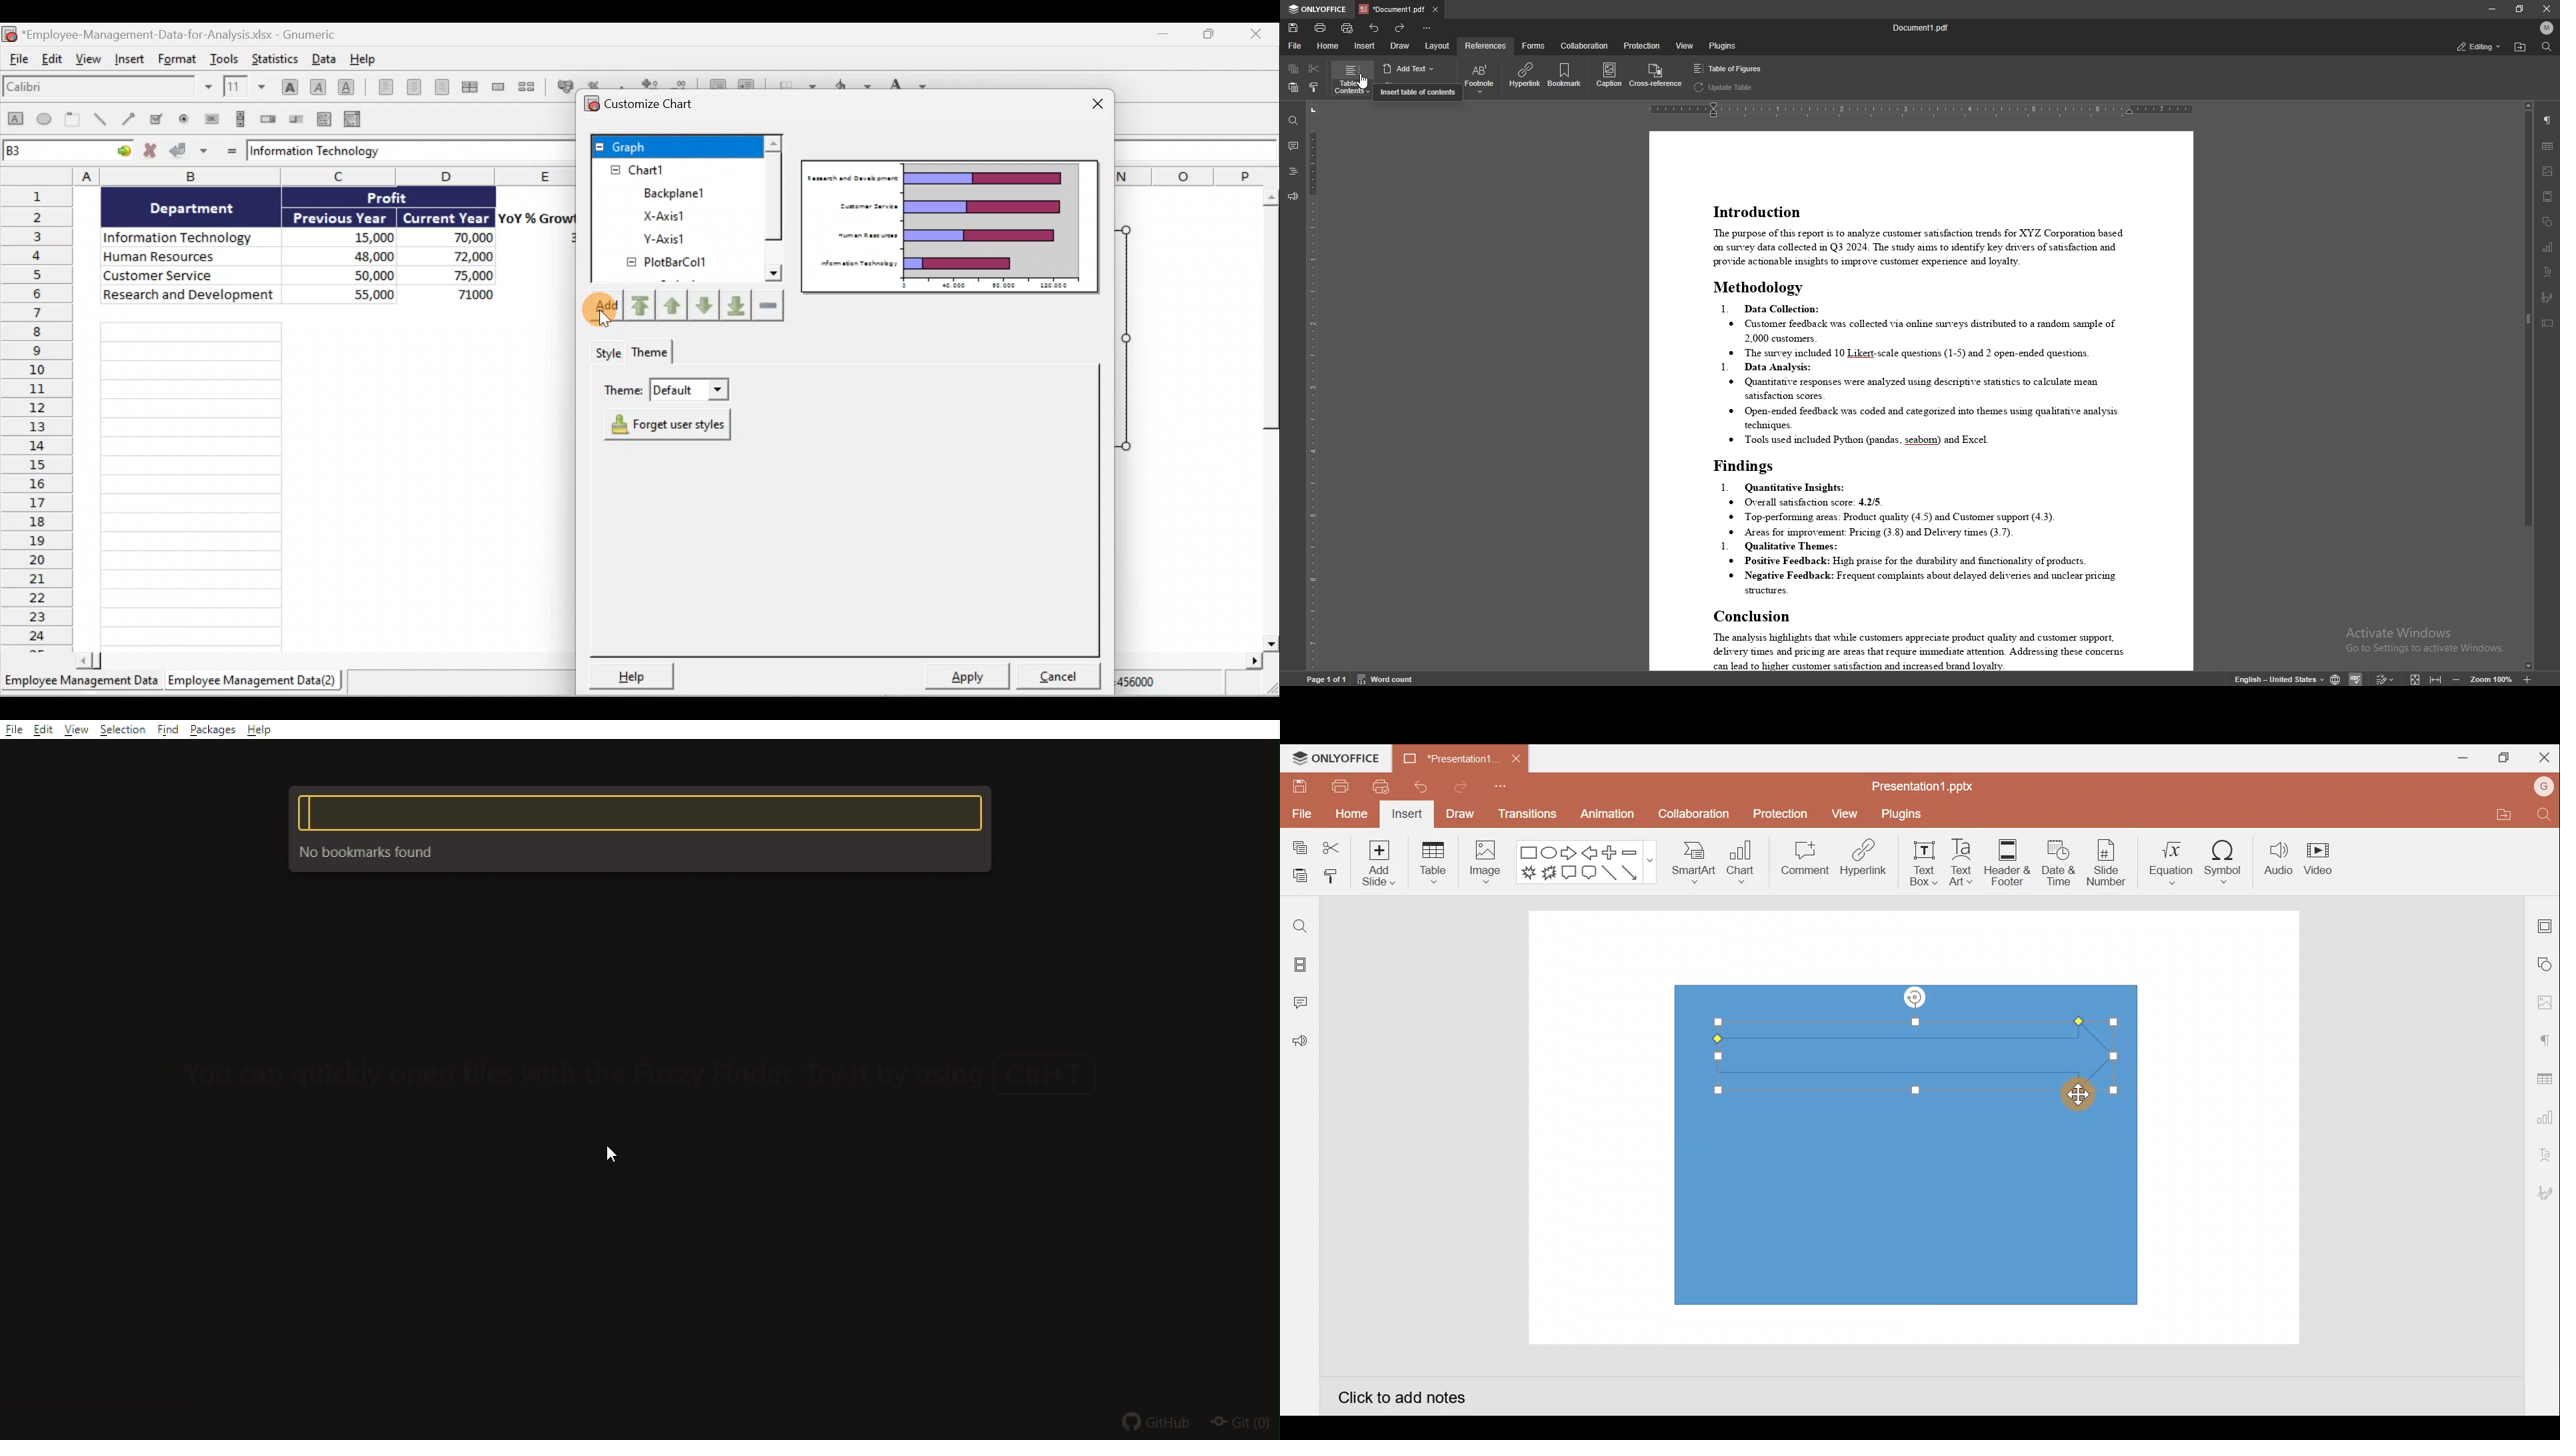  I want to click on Font name Calibri, so click(107, 89).